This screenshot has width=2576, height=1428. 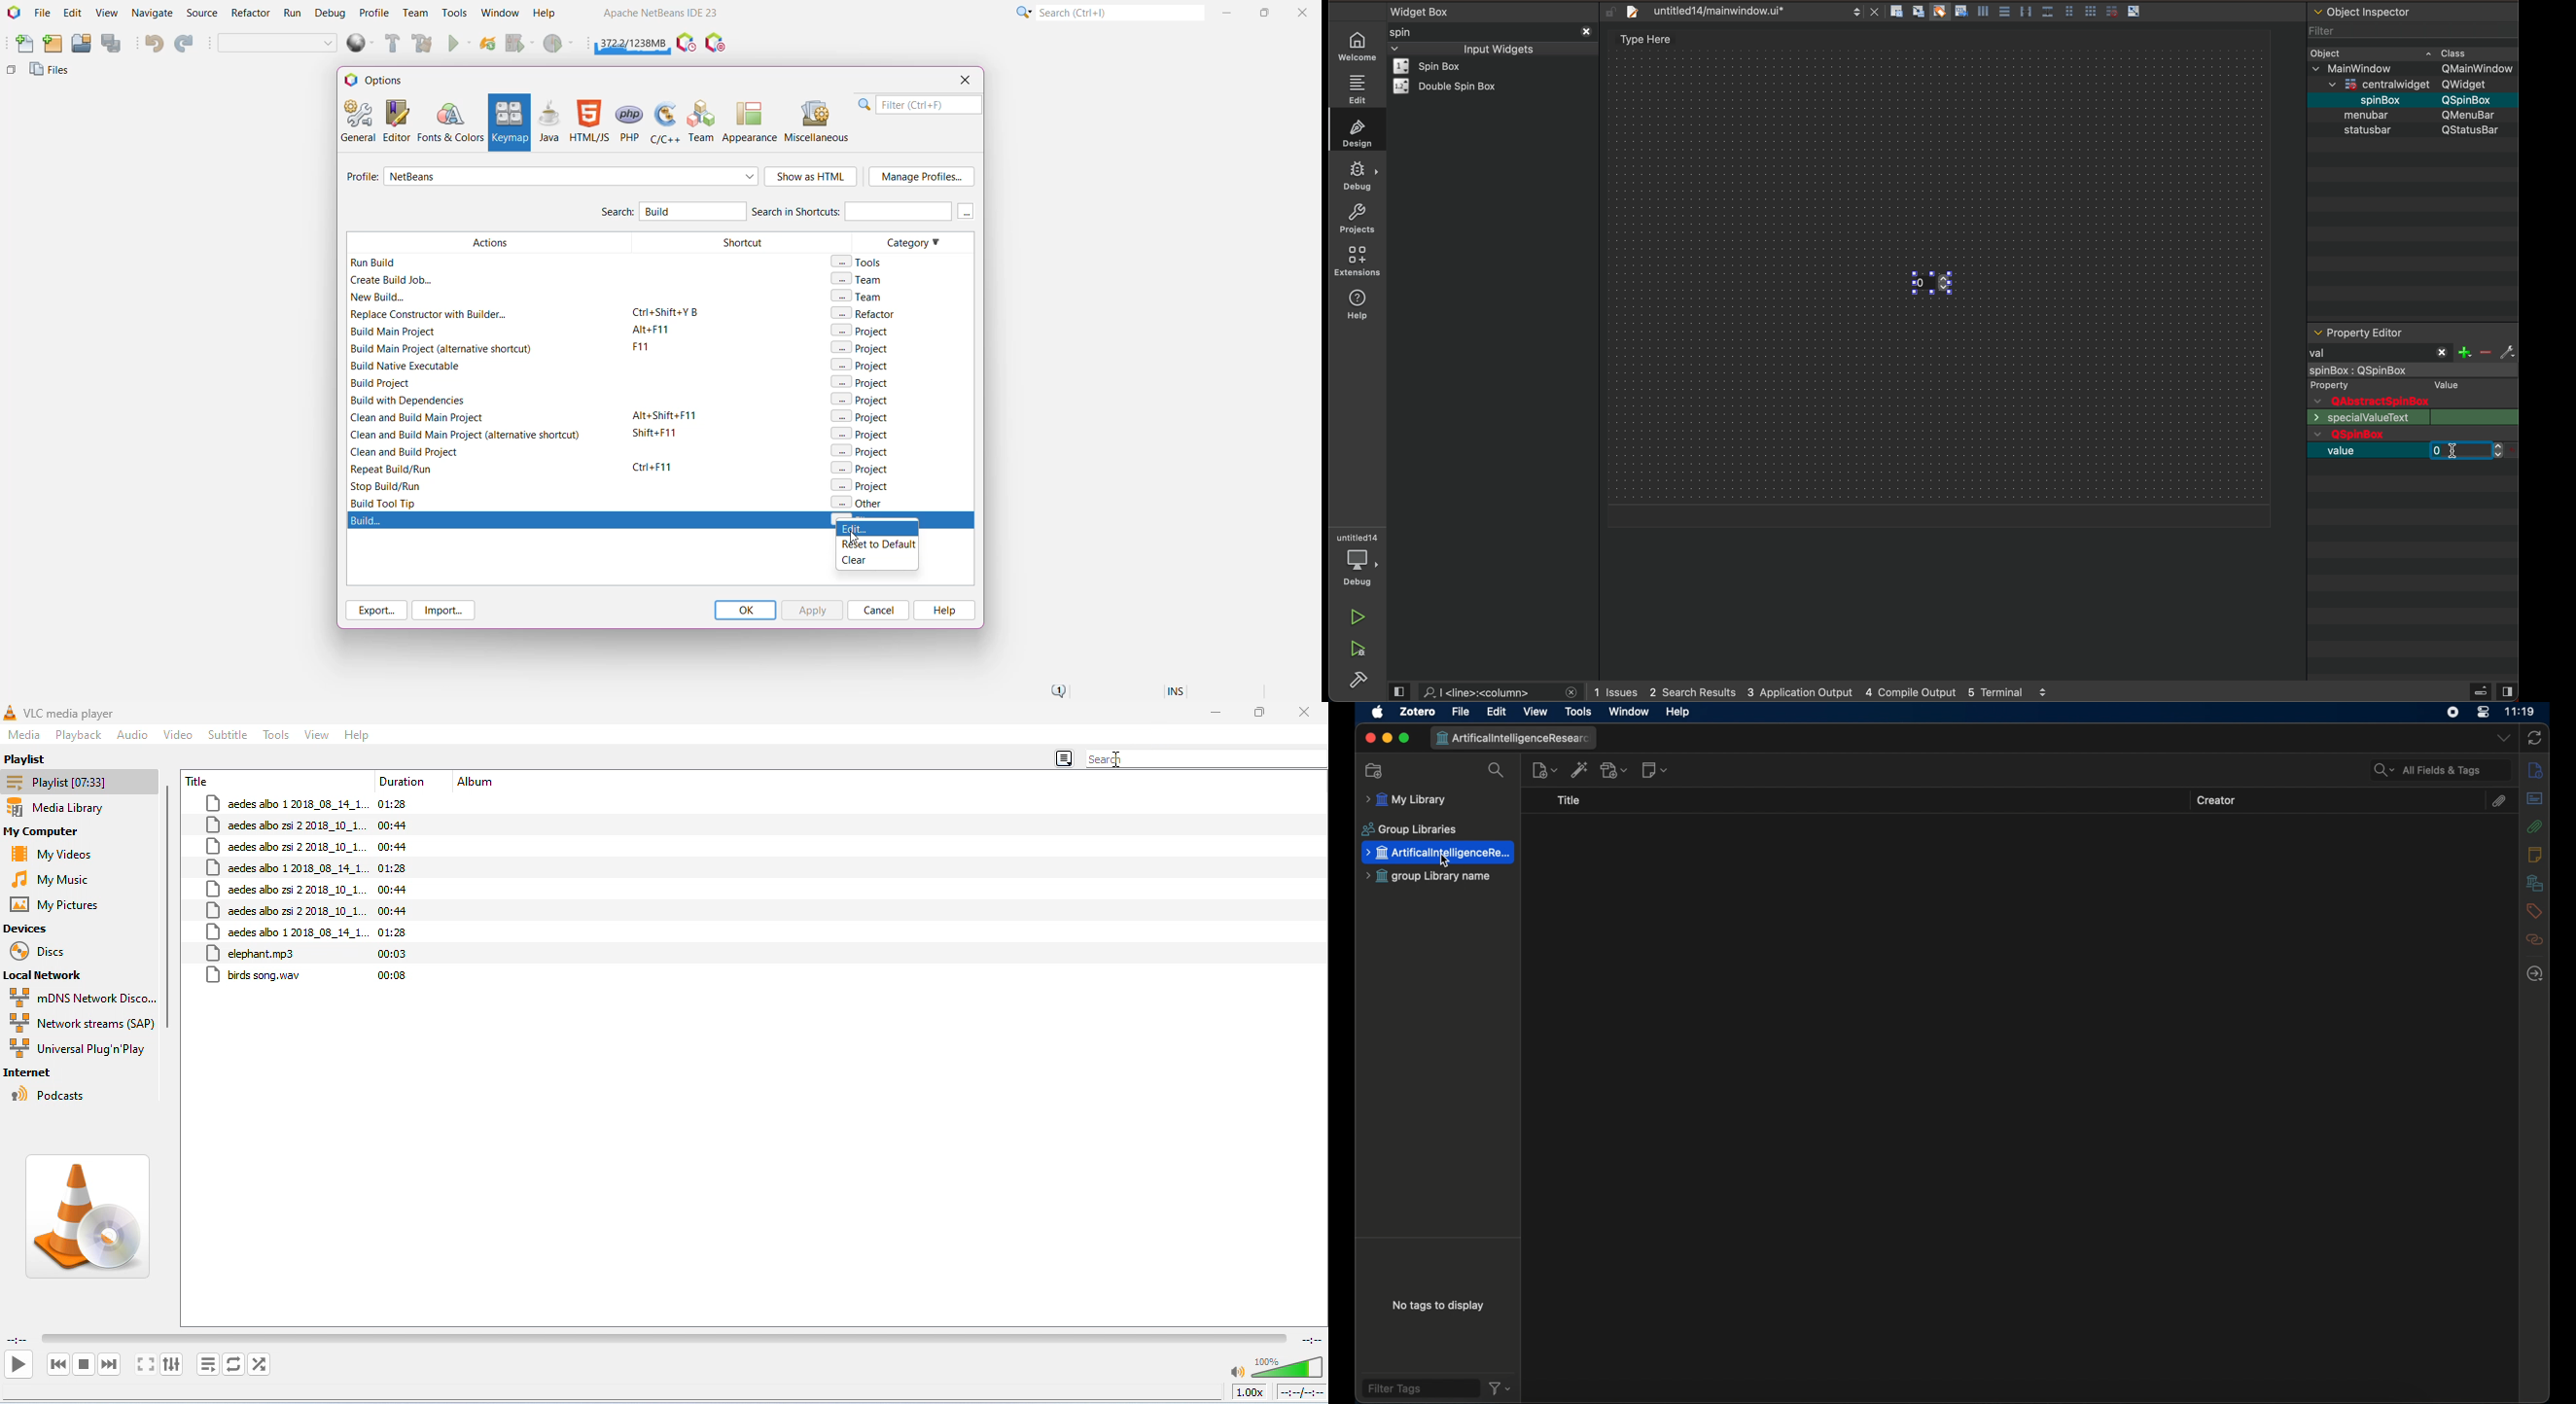 I want to click on creator, so click(x=2218, y=801).